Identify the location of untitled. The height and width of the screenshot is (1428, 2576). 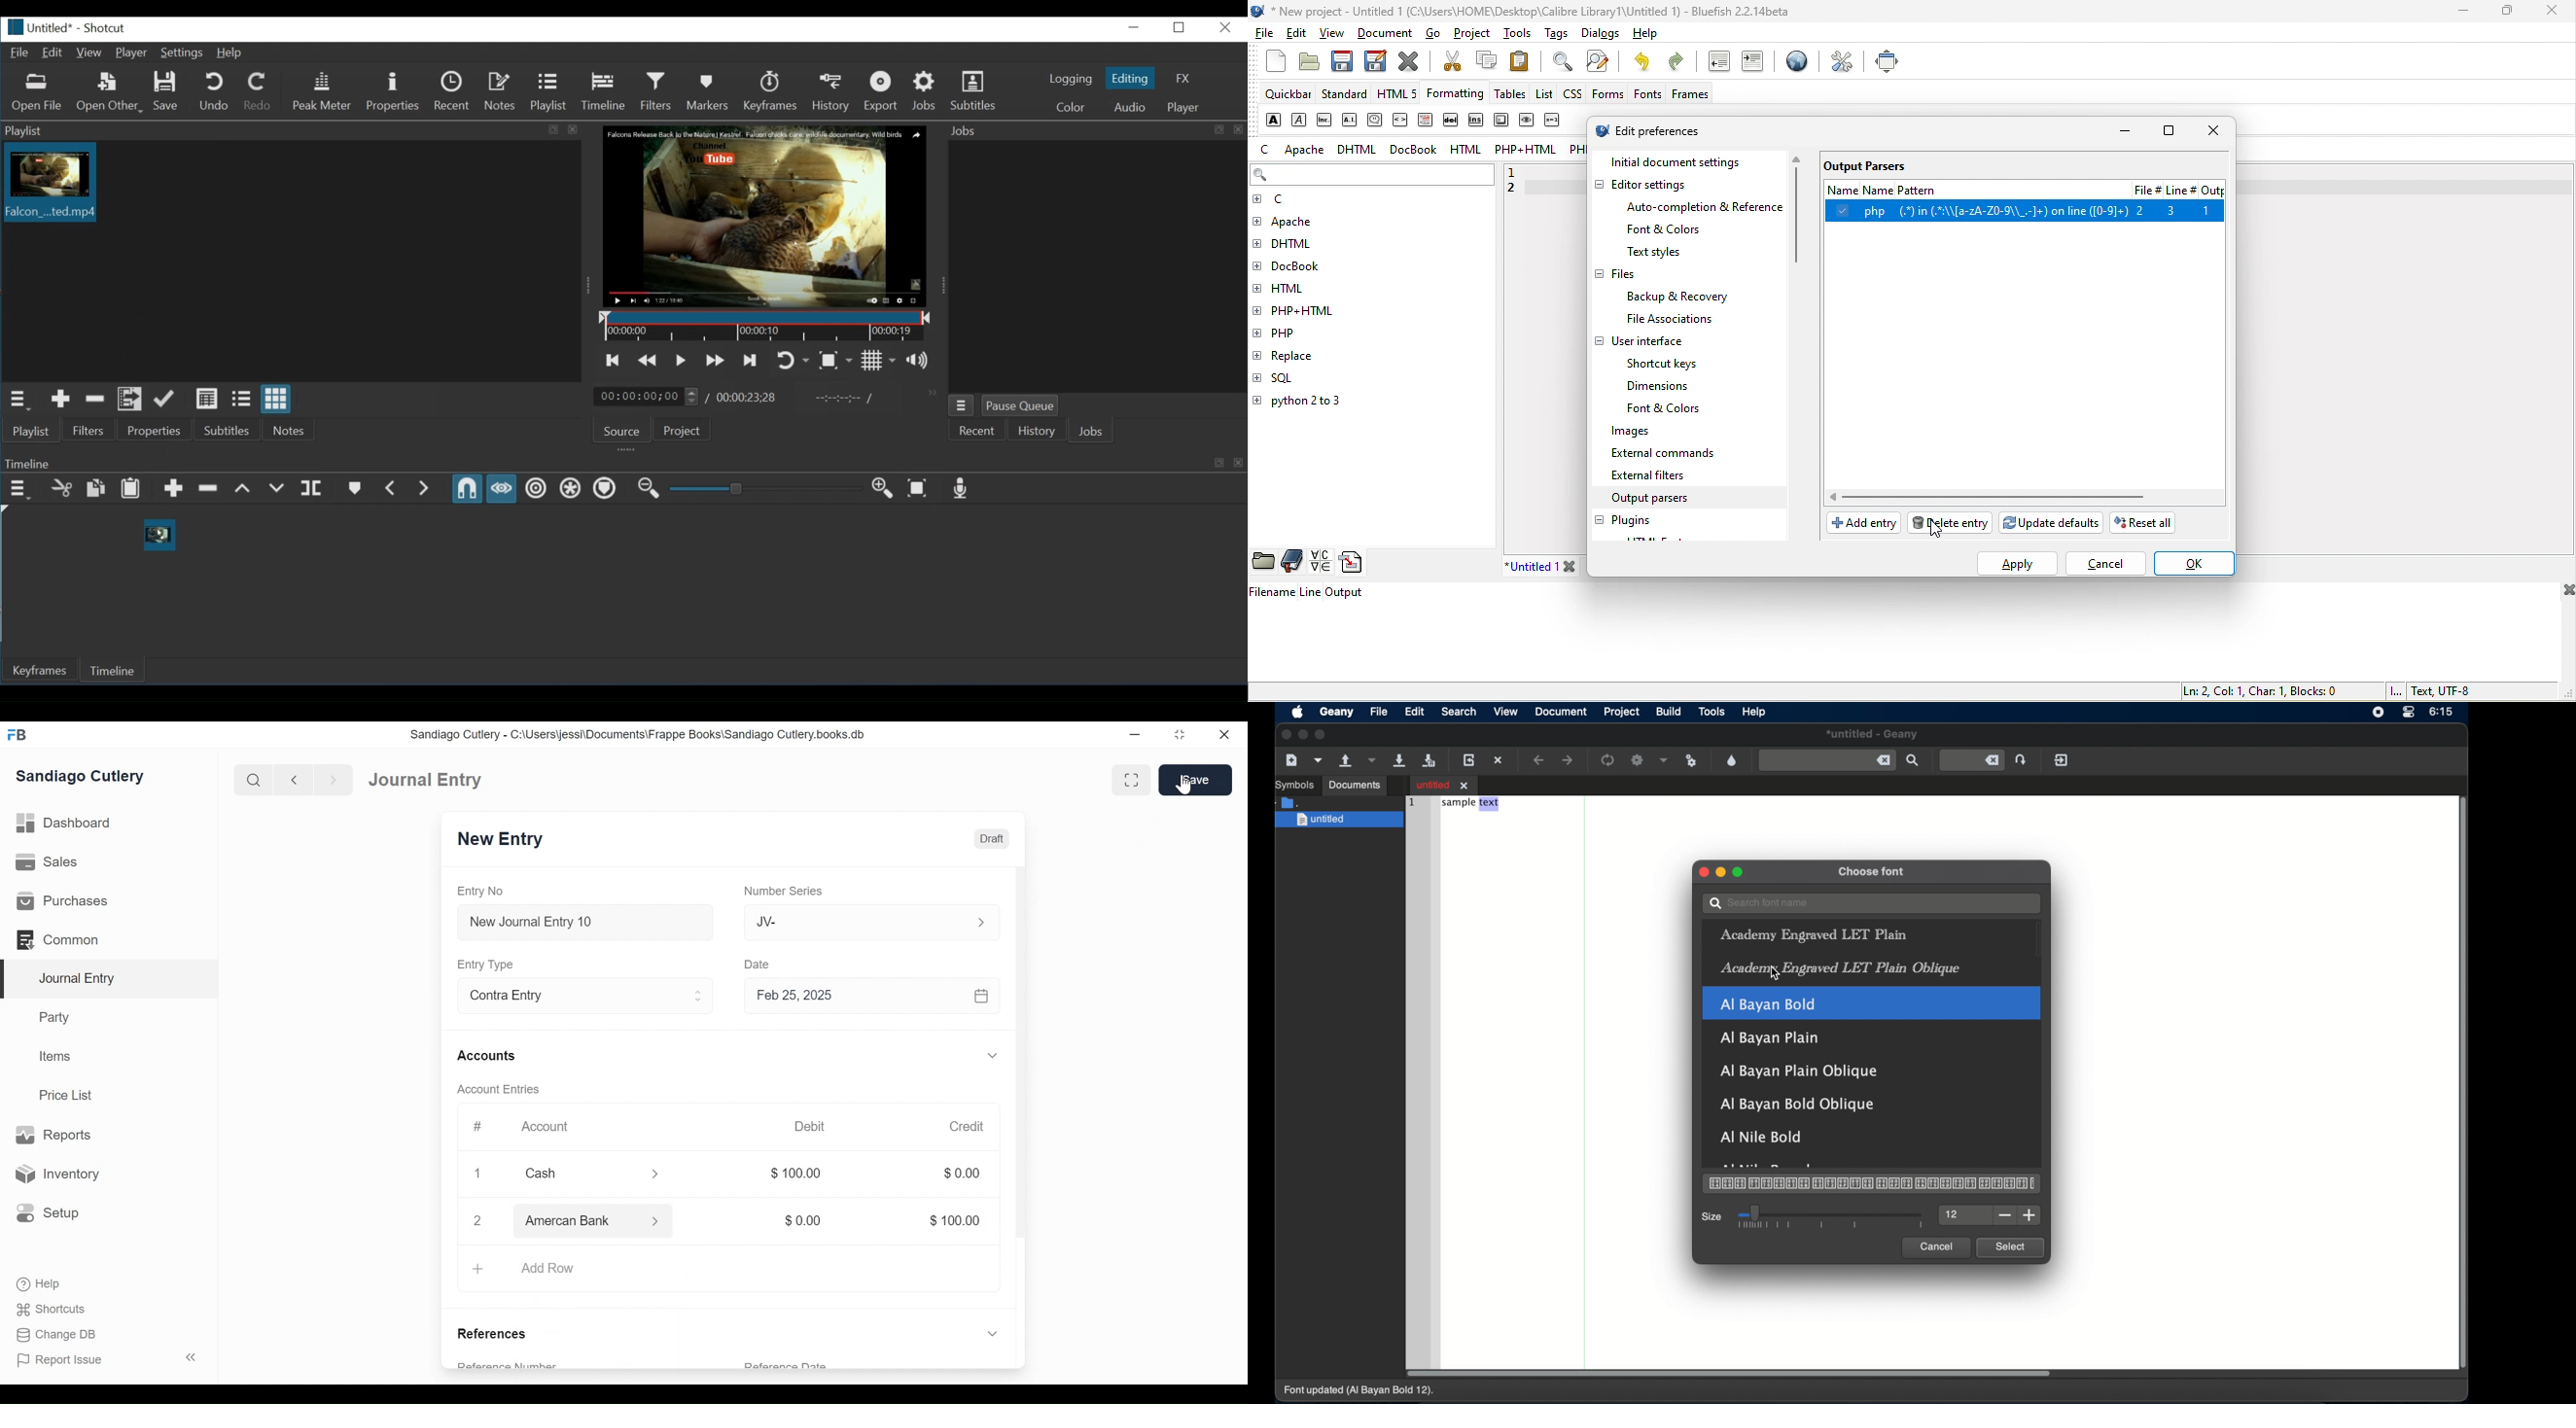
(1556, 566).